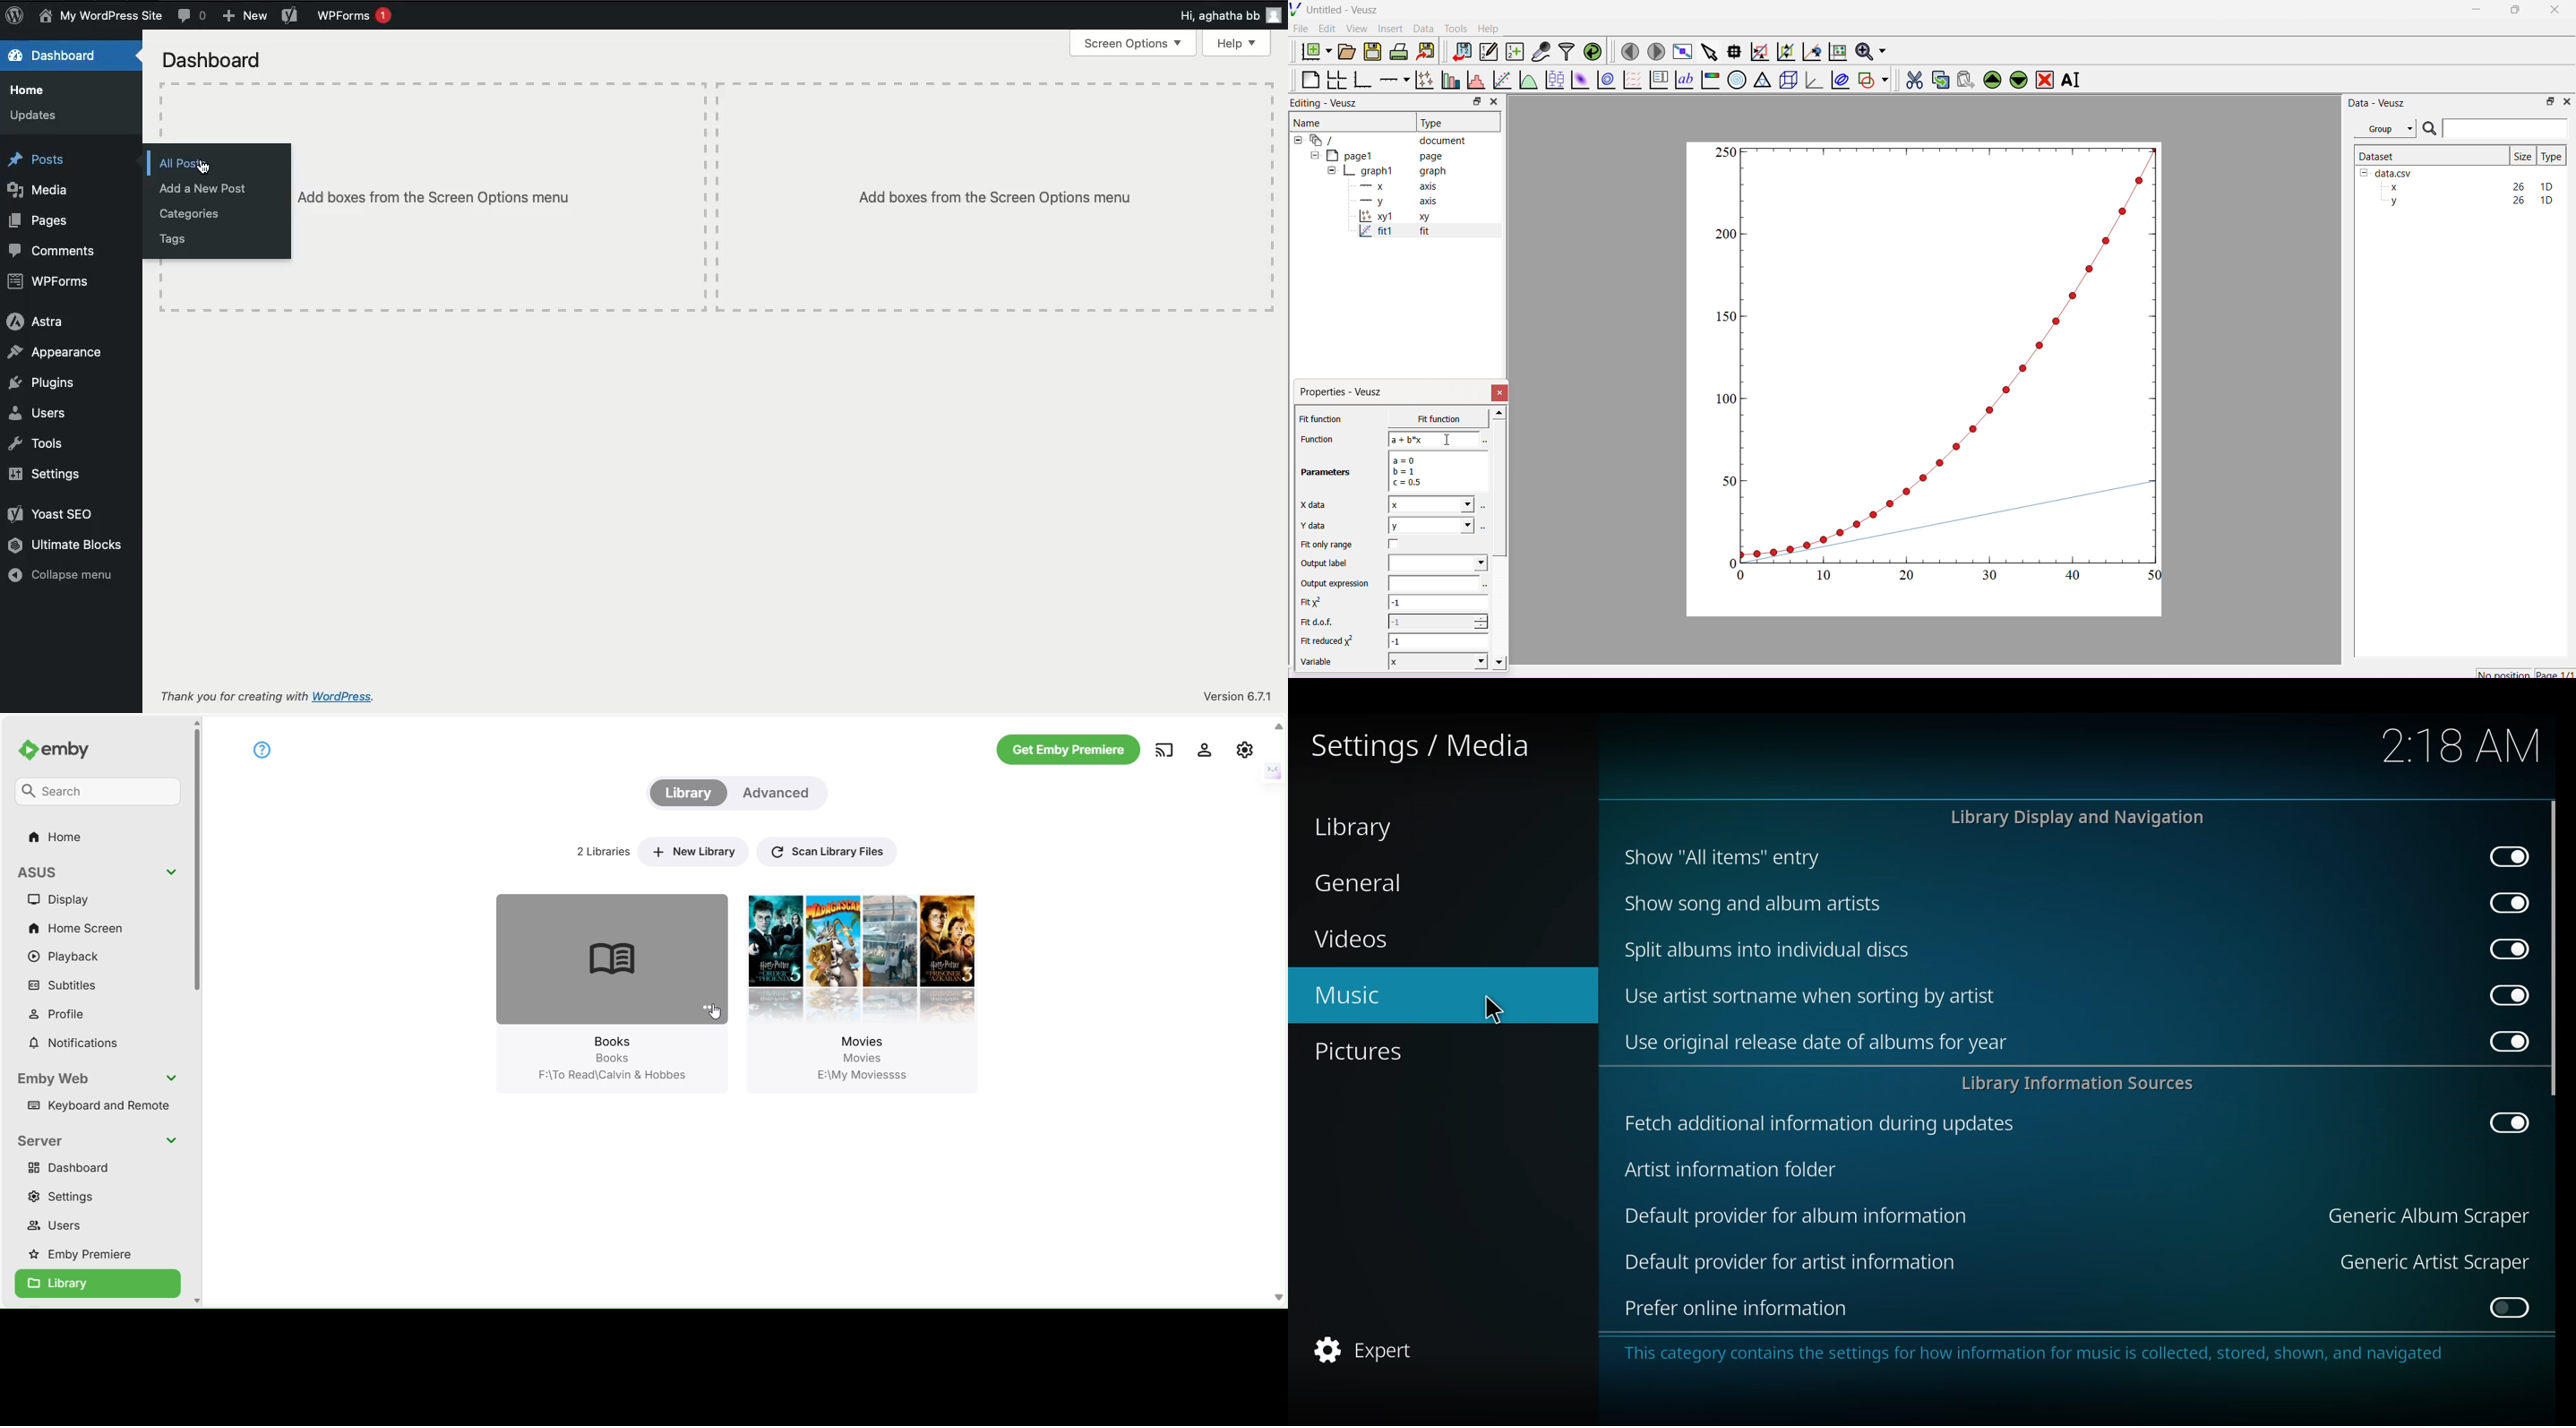  Describe the element at coordinates (1937, 78) in the screenshot. I see `Copy` at that location.